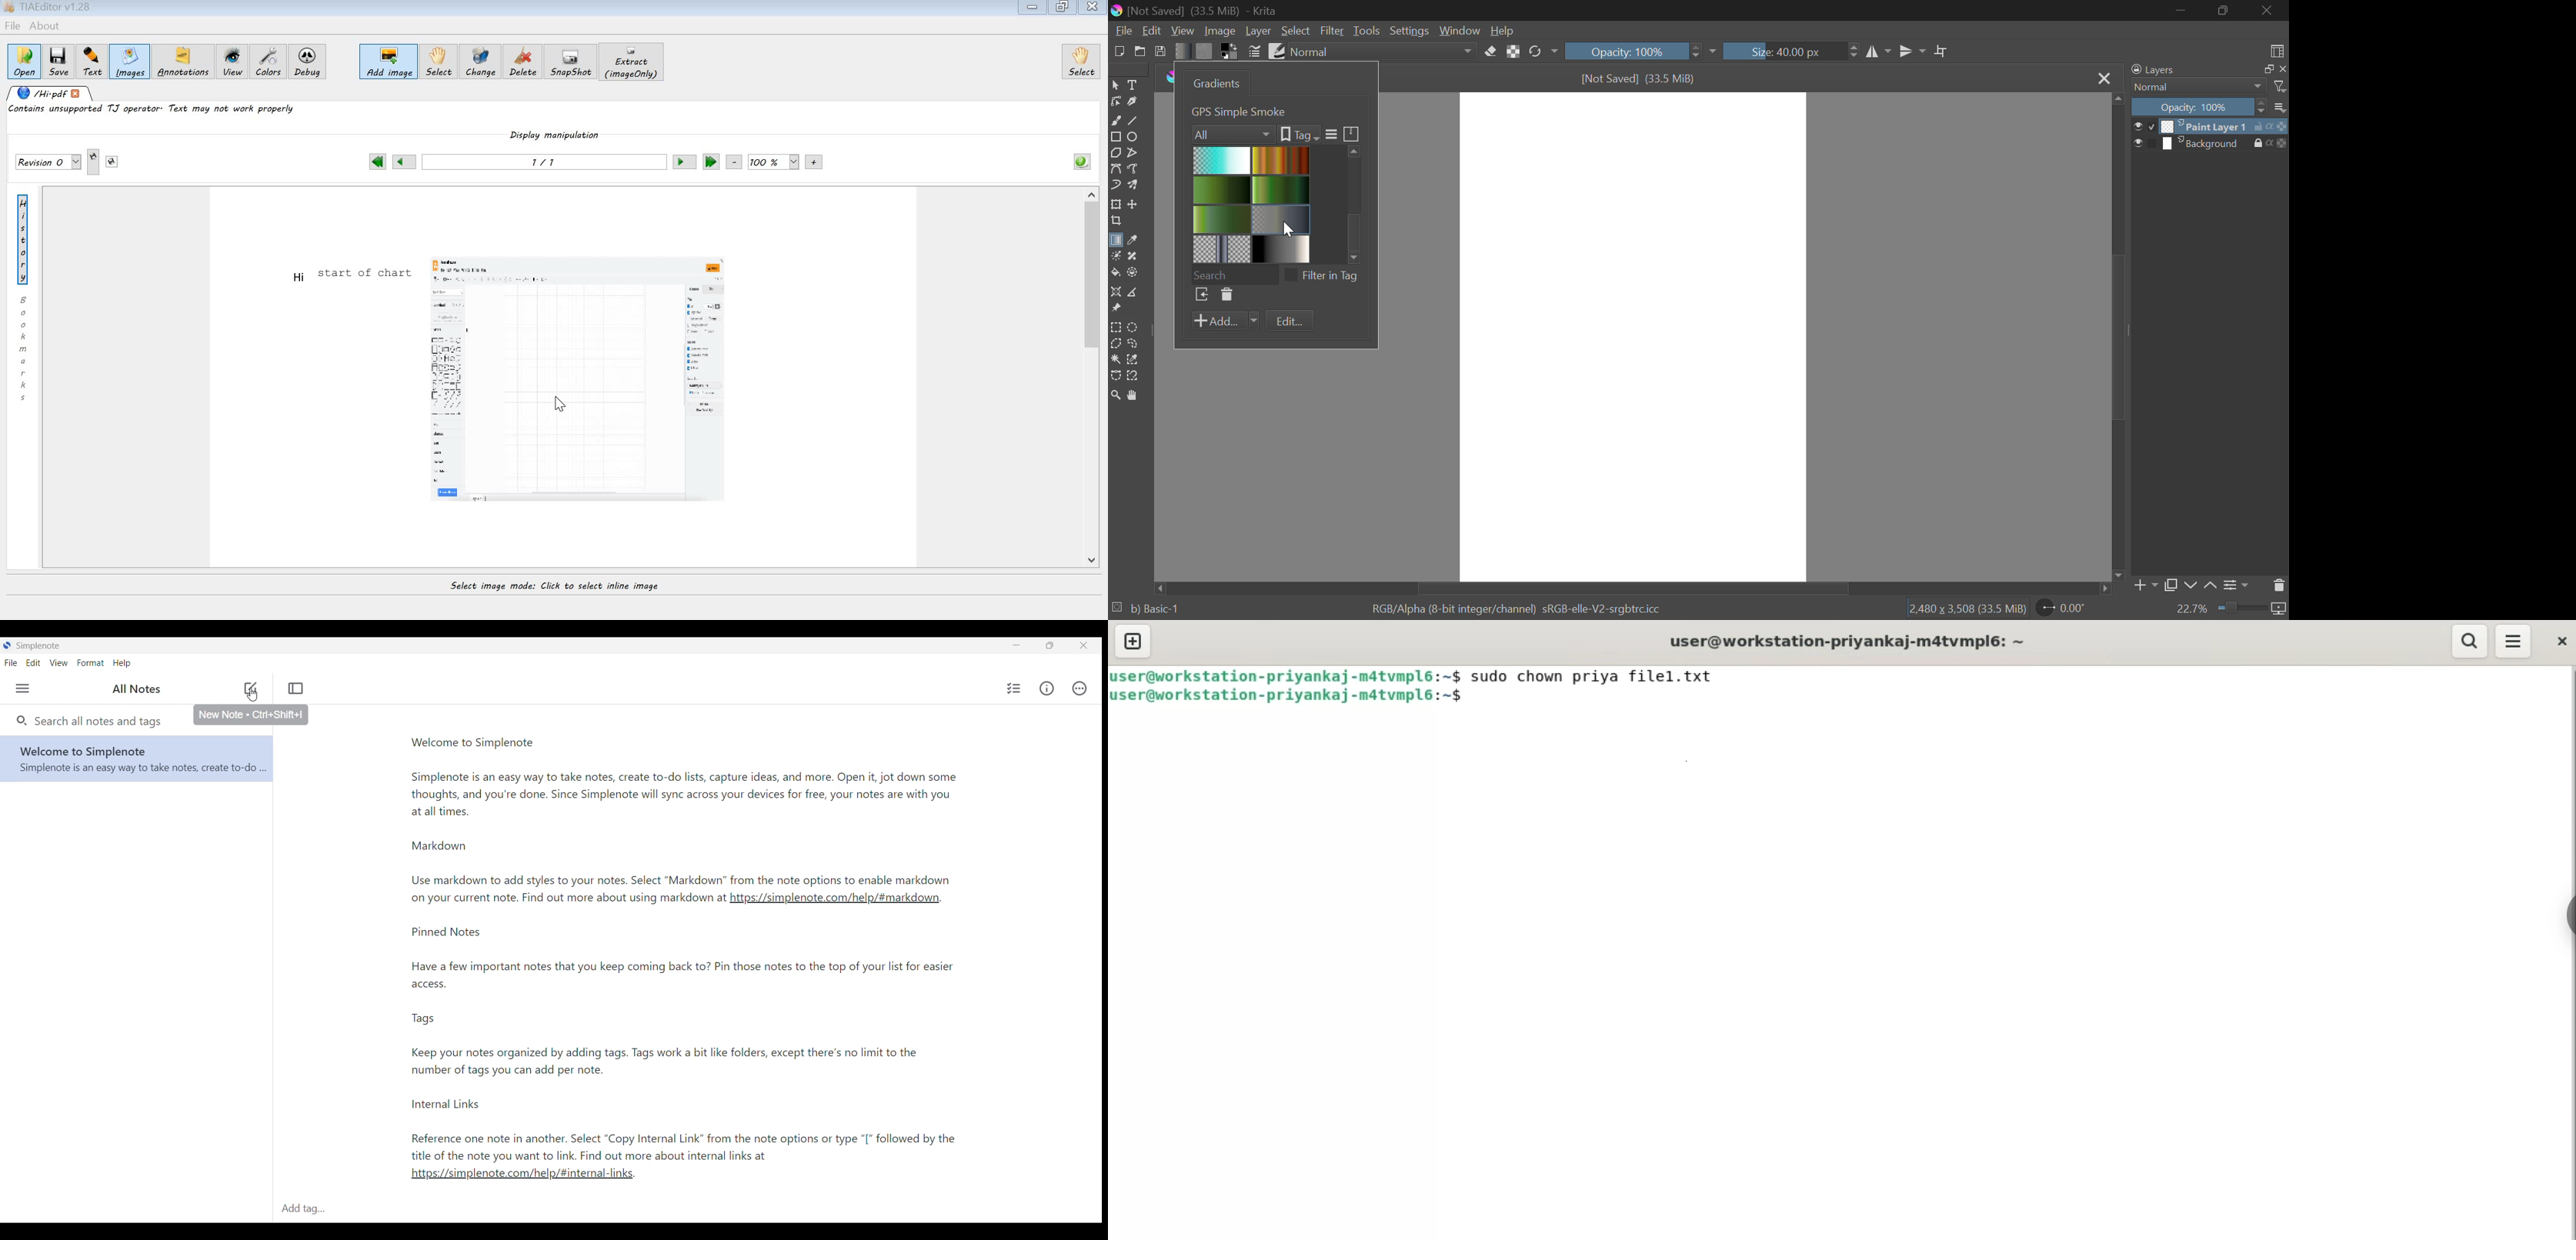  I want to click on Toggle focus mode, so click(296, 688).